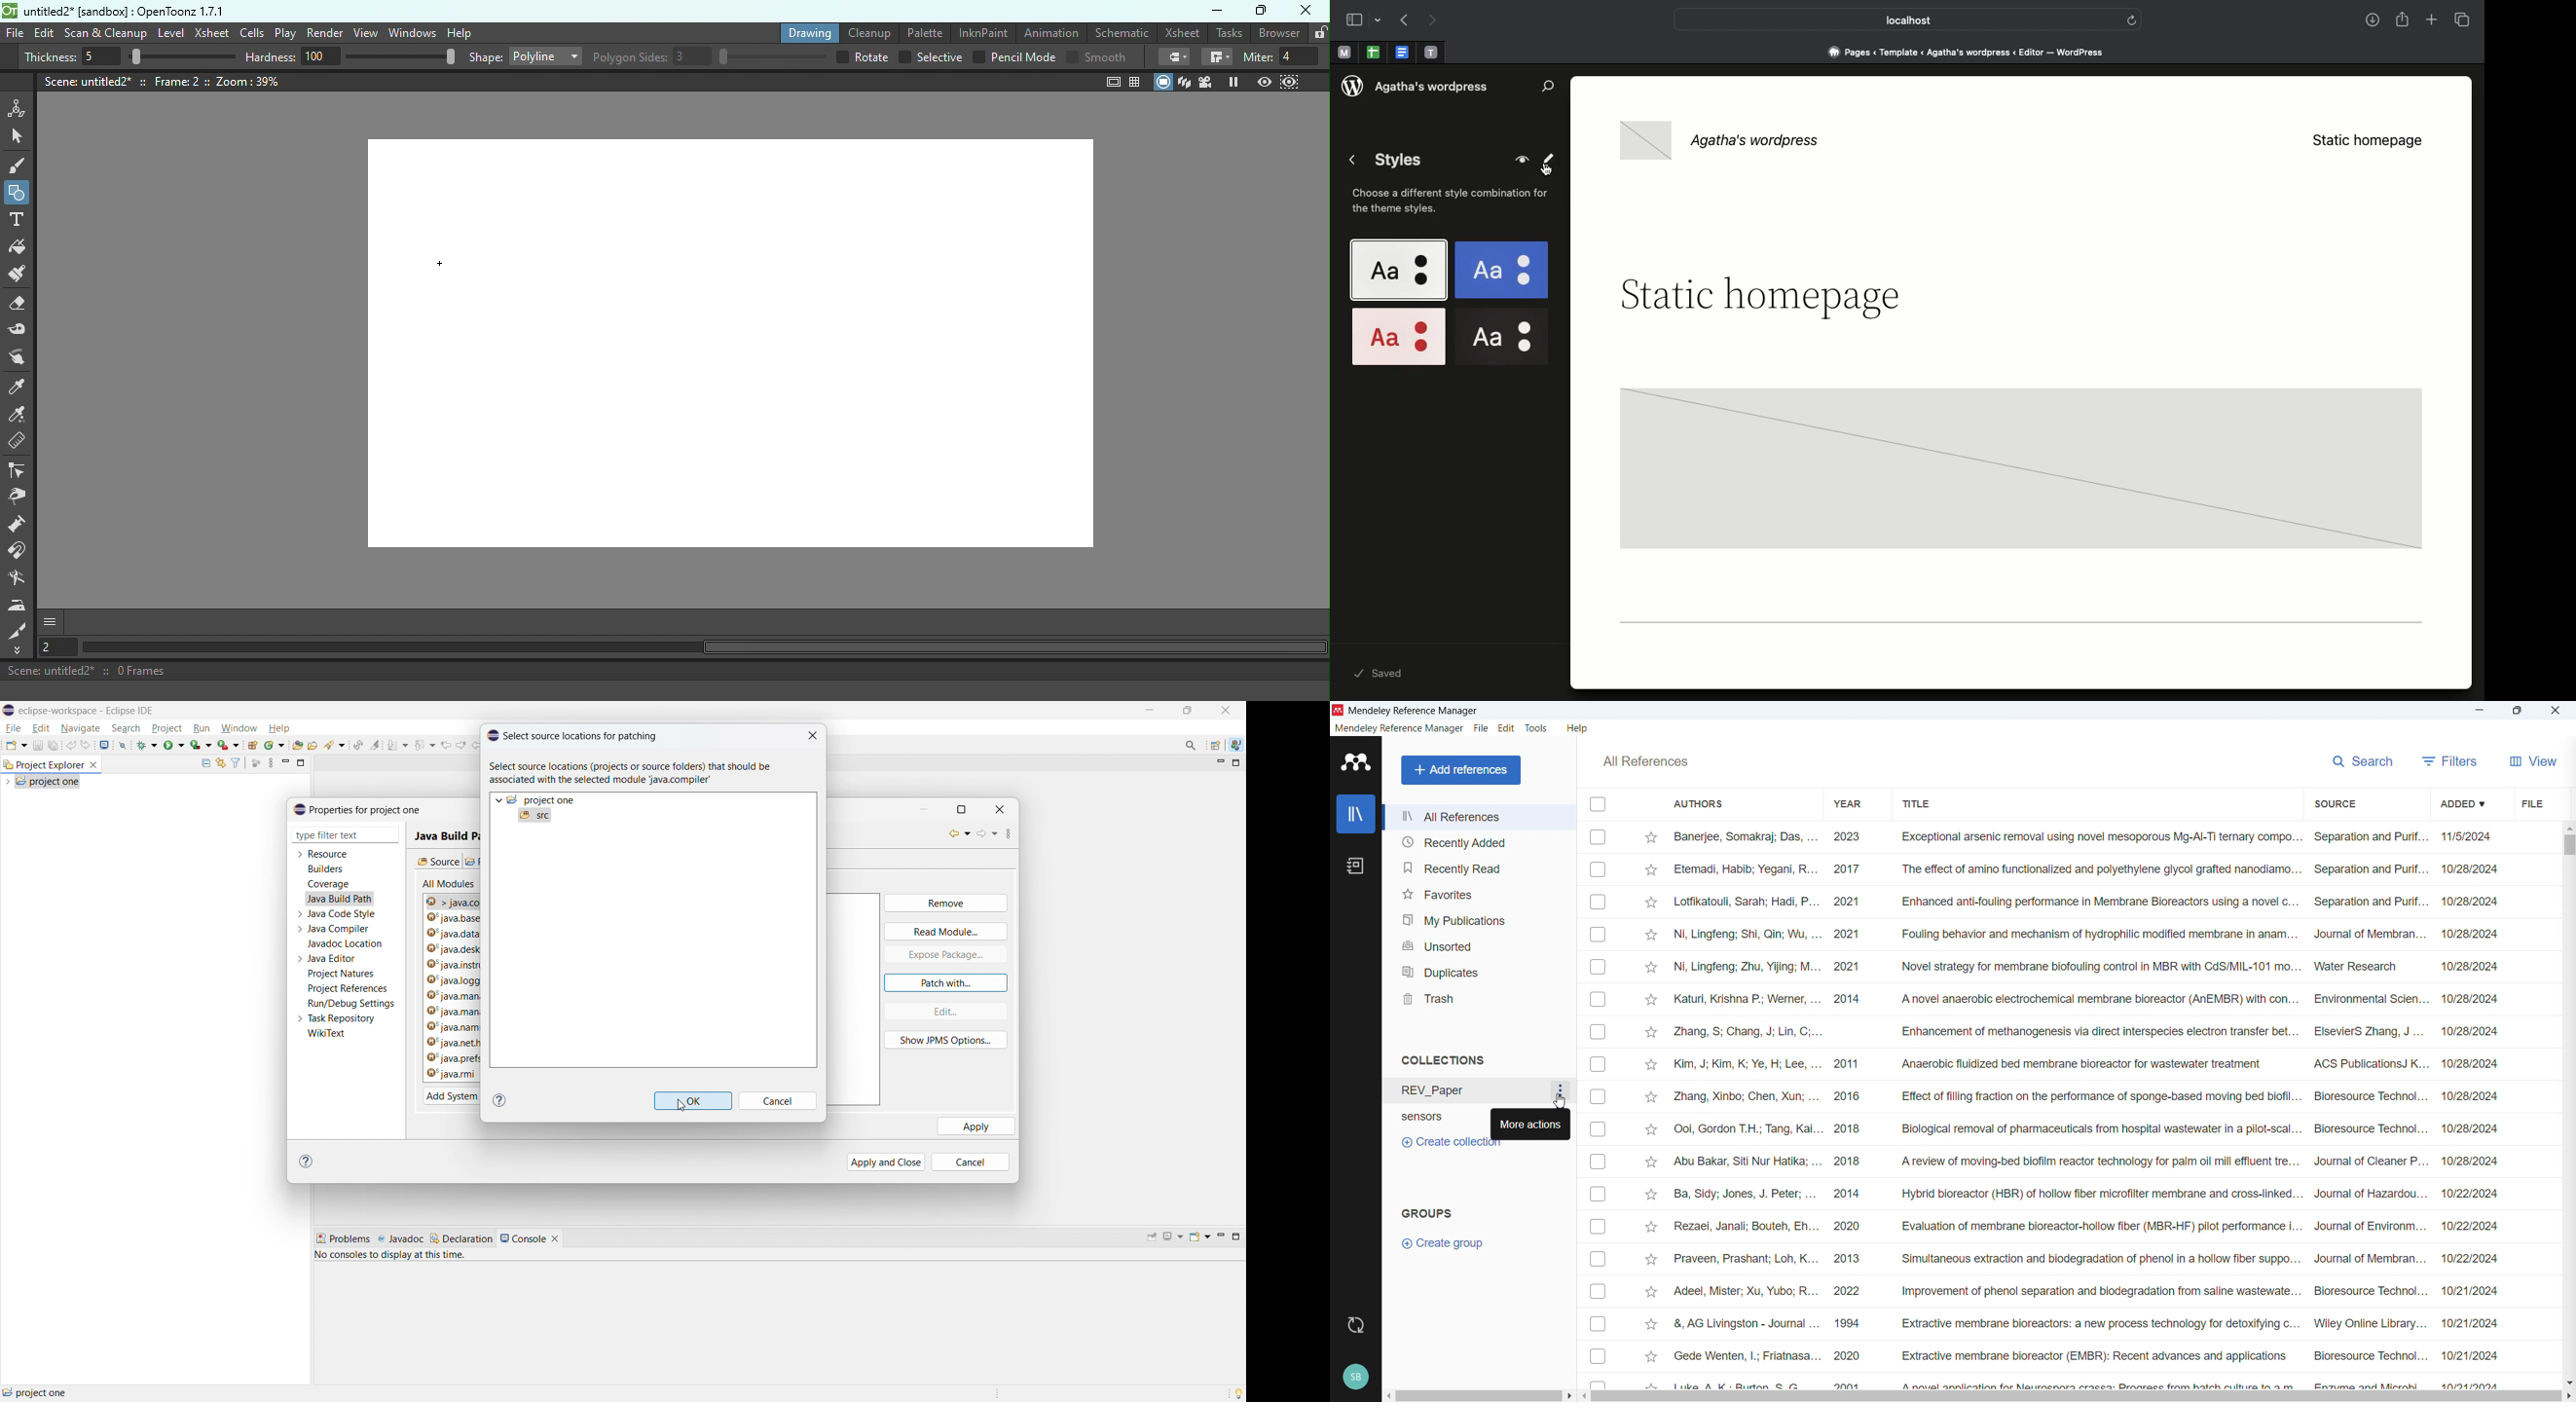  What do you see at coordinates (1569, 1396) in the screenshot?
I see `Scroll right ` at bounding box center [1569, 1396].